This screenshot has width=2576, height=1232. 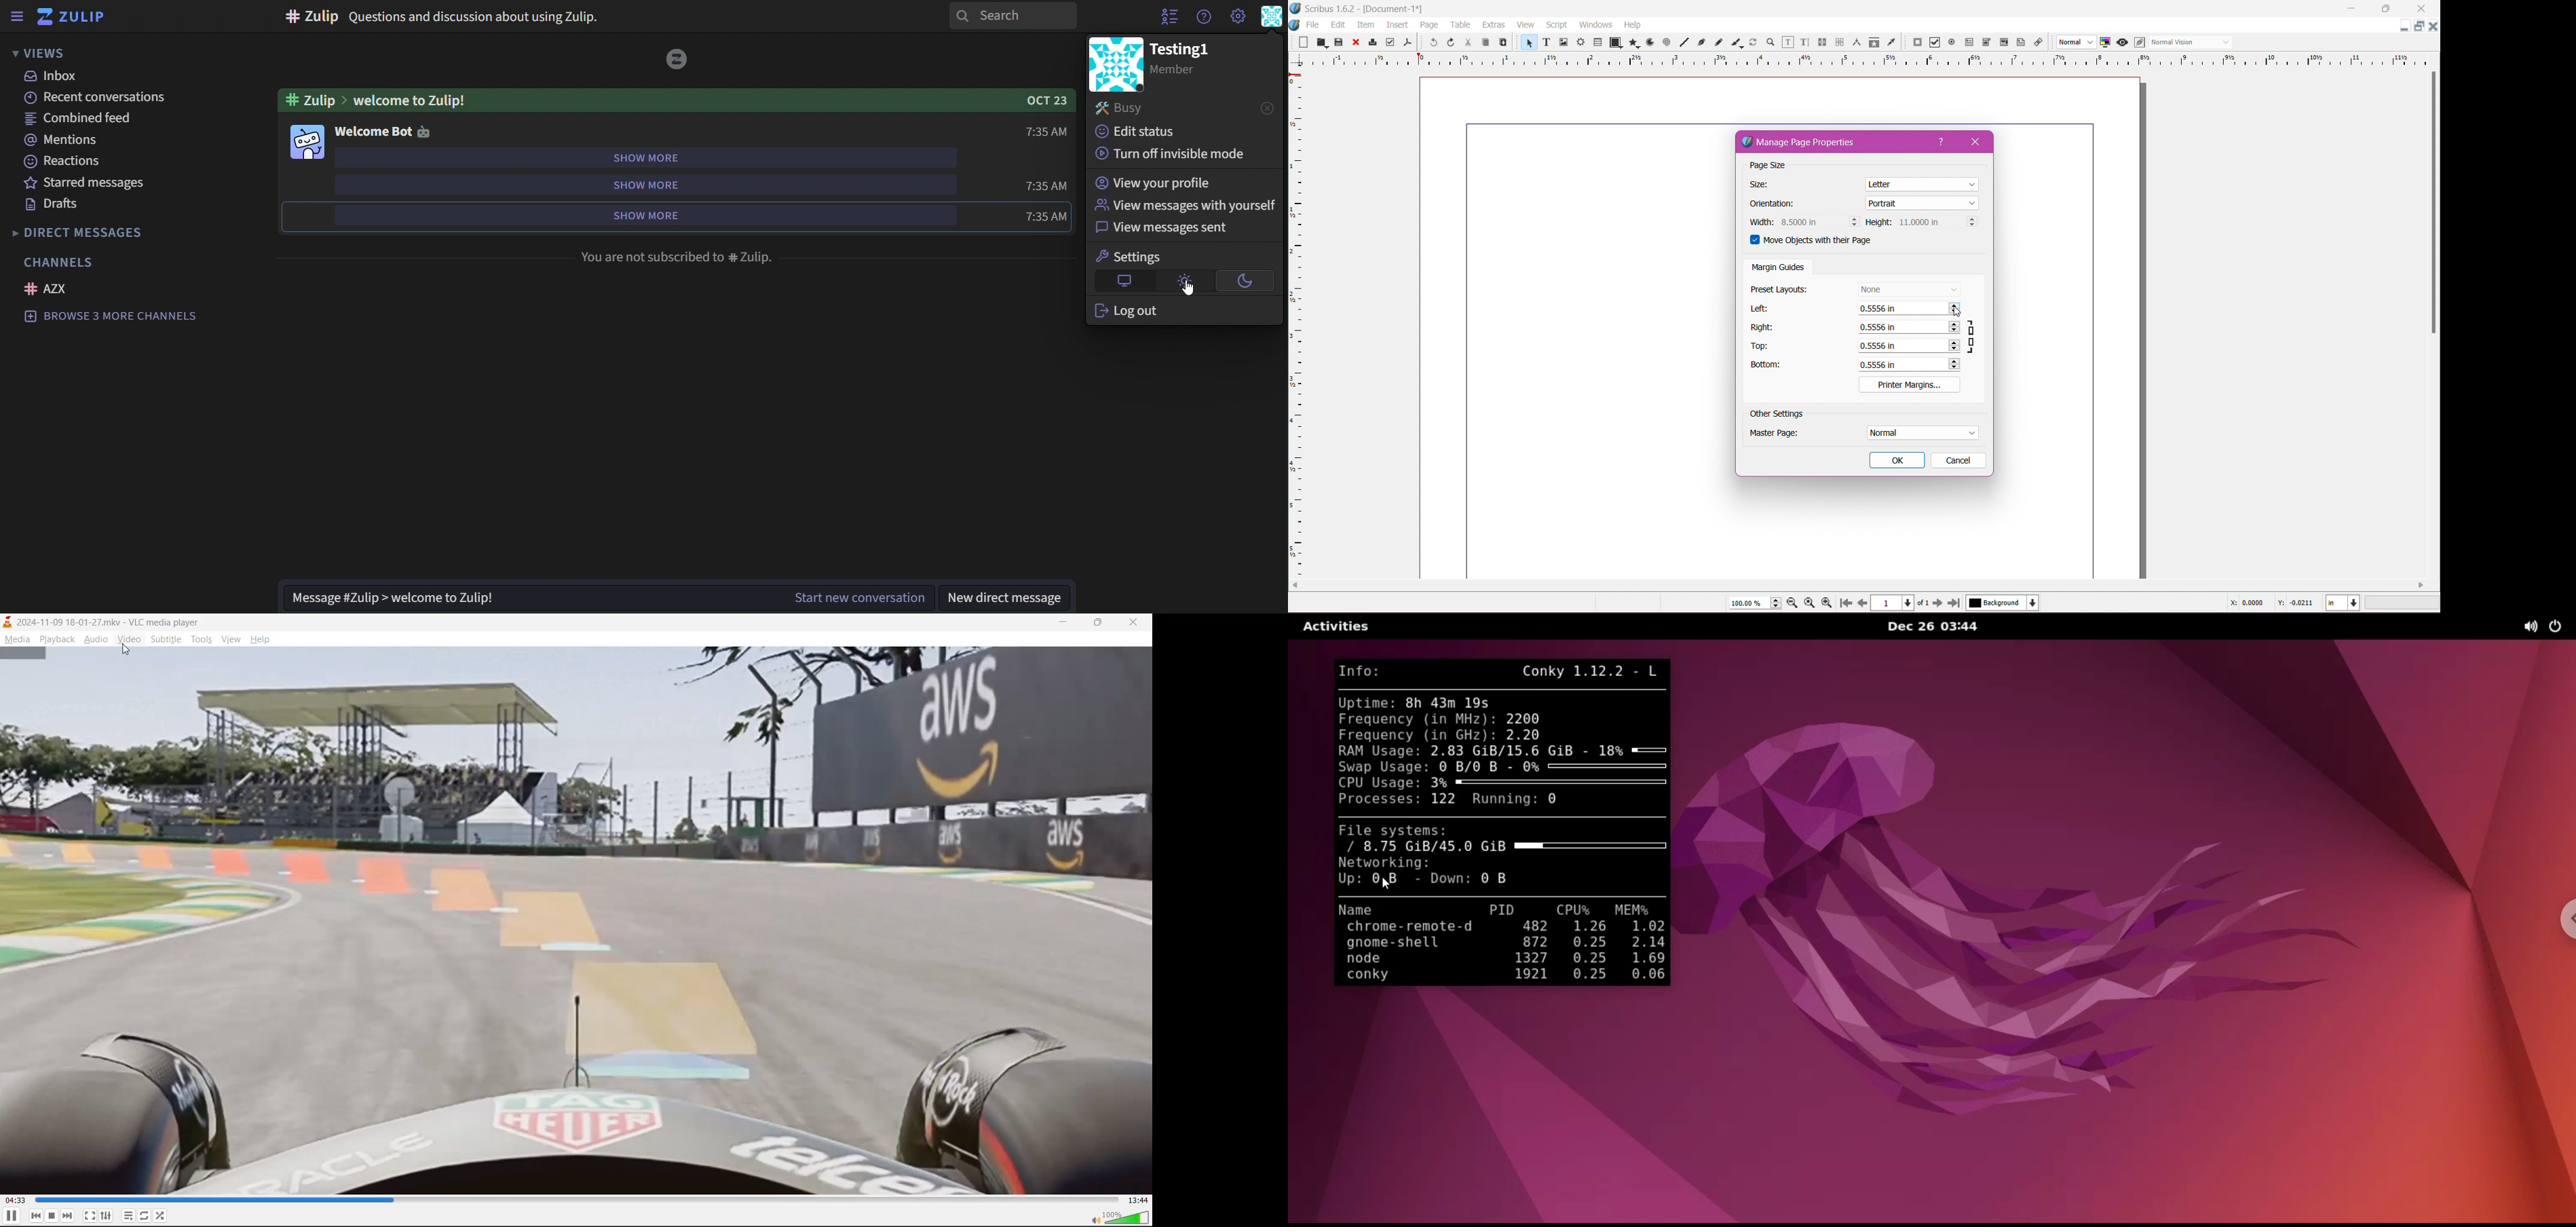 What do you see at coordinates (1595, 24) in the screenshot?
I see `Windows` at bounding box center [1595, 24].